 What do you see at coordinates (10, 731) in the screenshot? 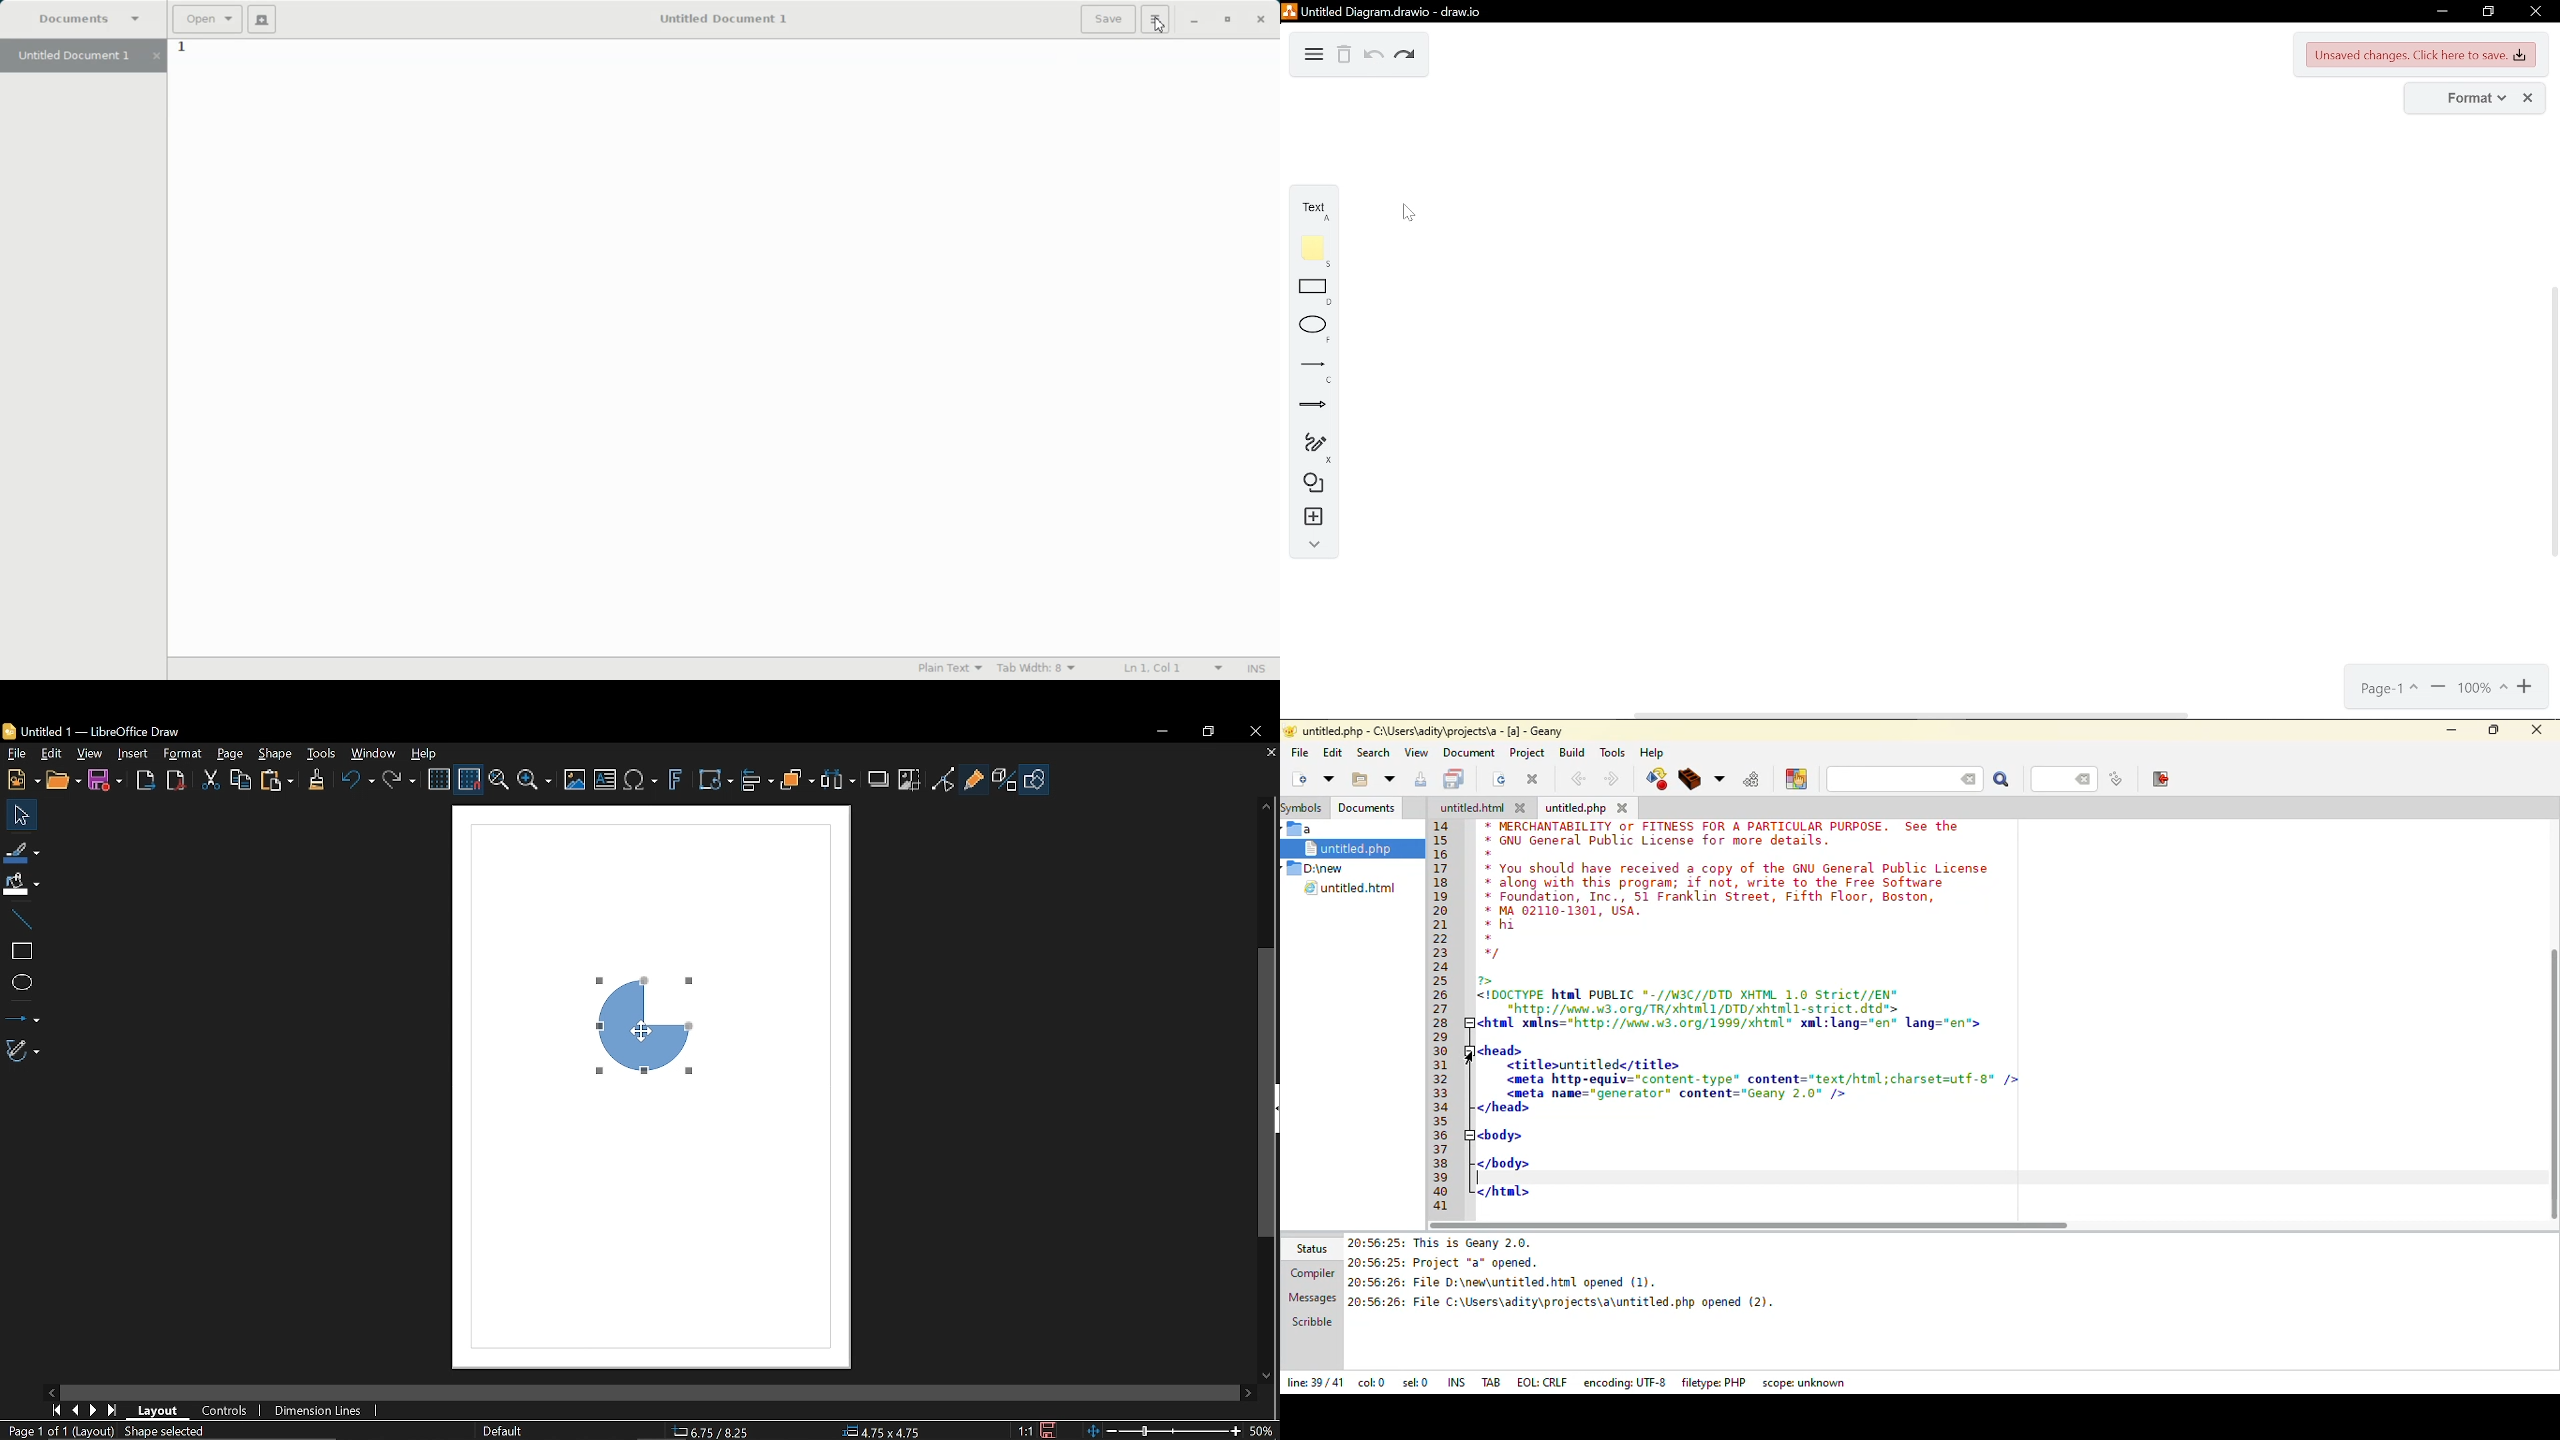
I see `LibreOffice Logo` at bounding box center [10, 731].